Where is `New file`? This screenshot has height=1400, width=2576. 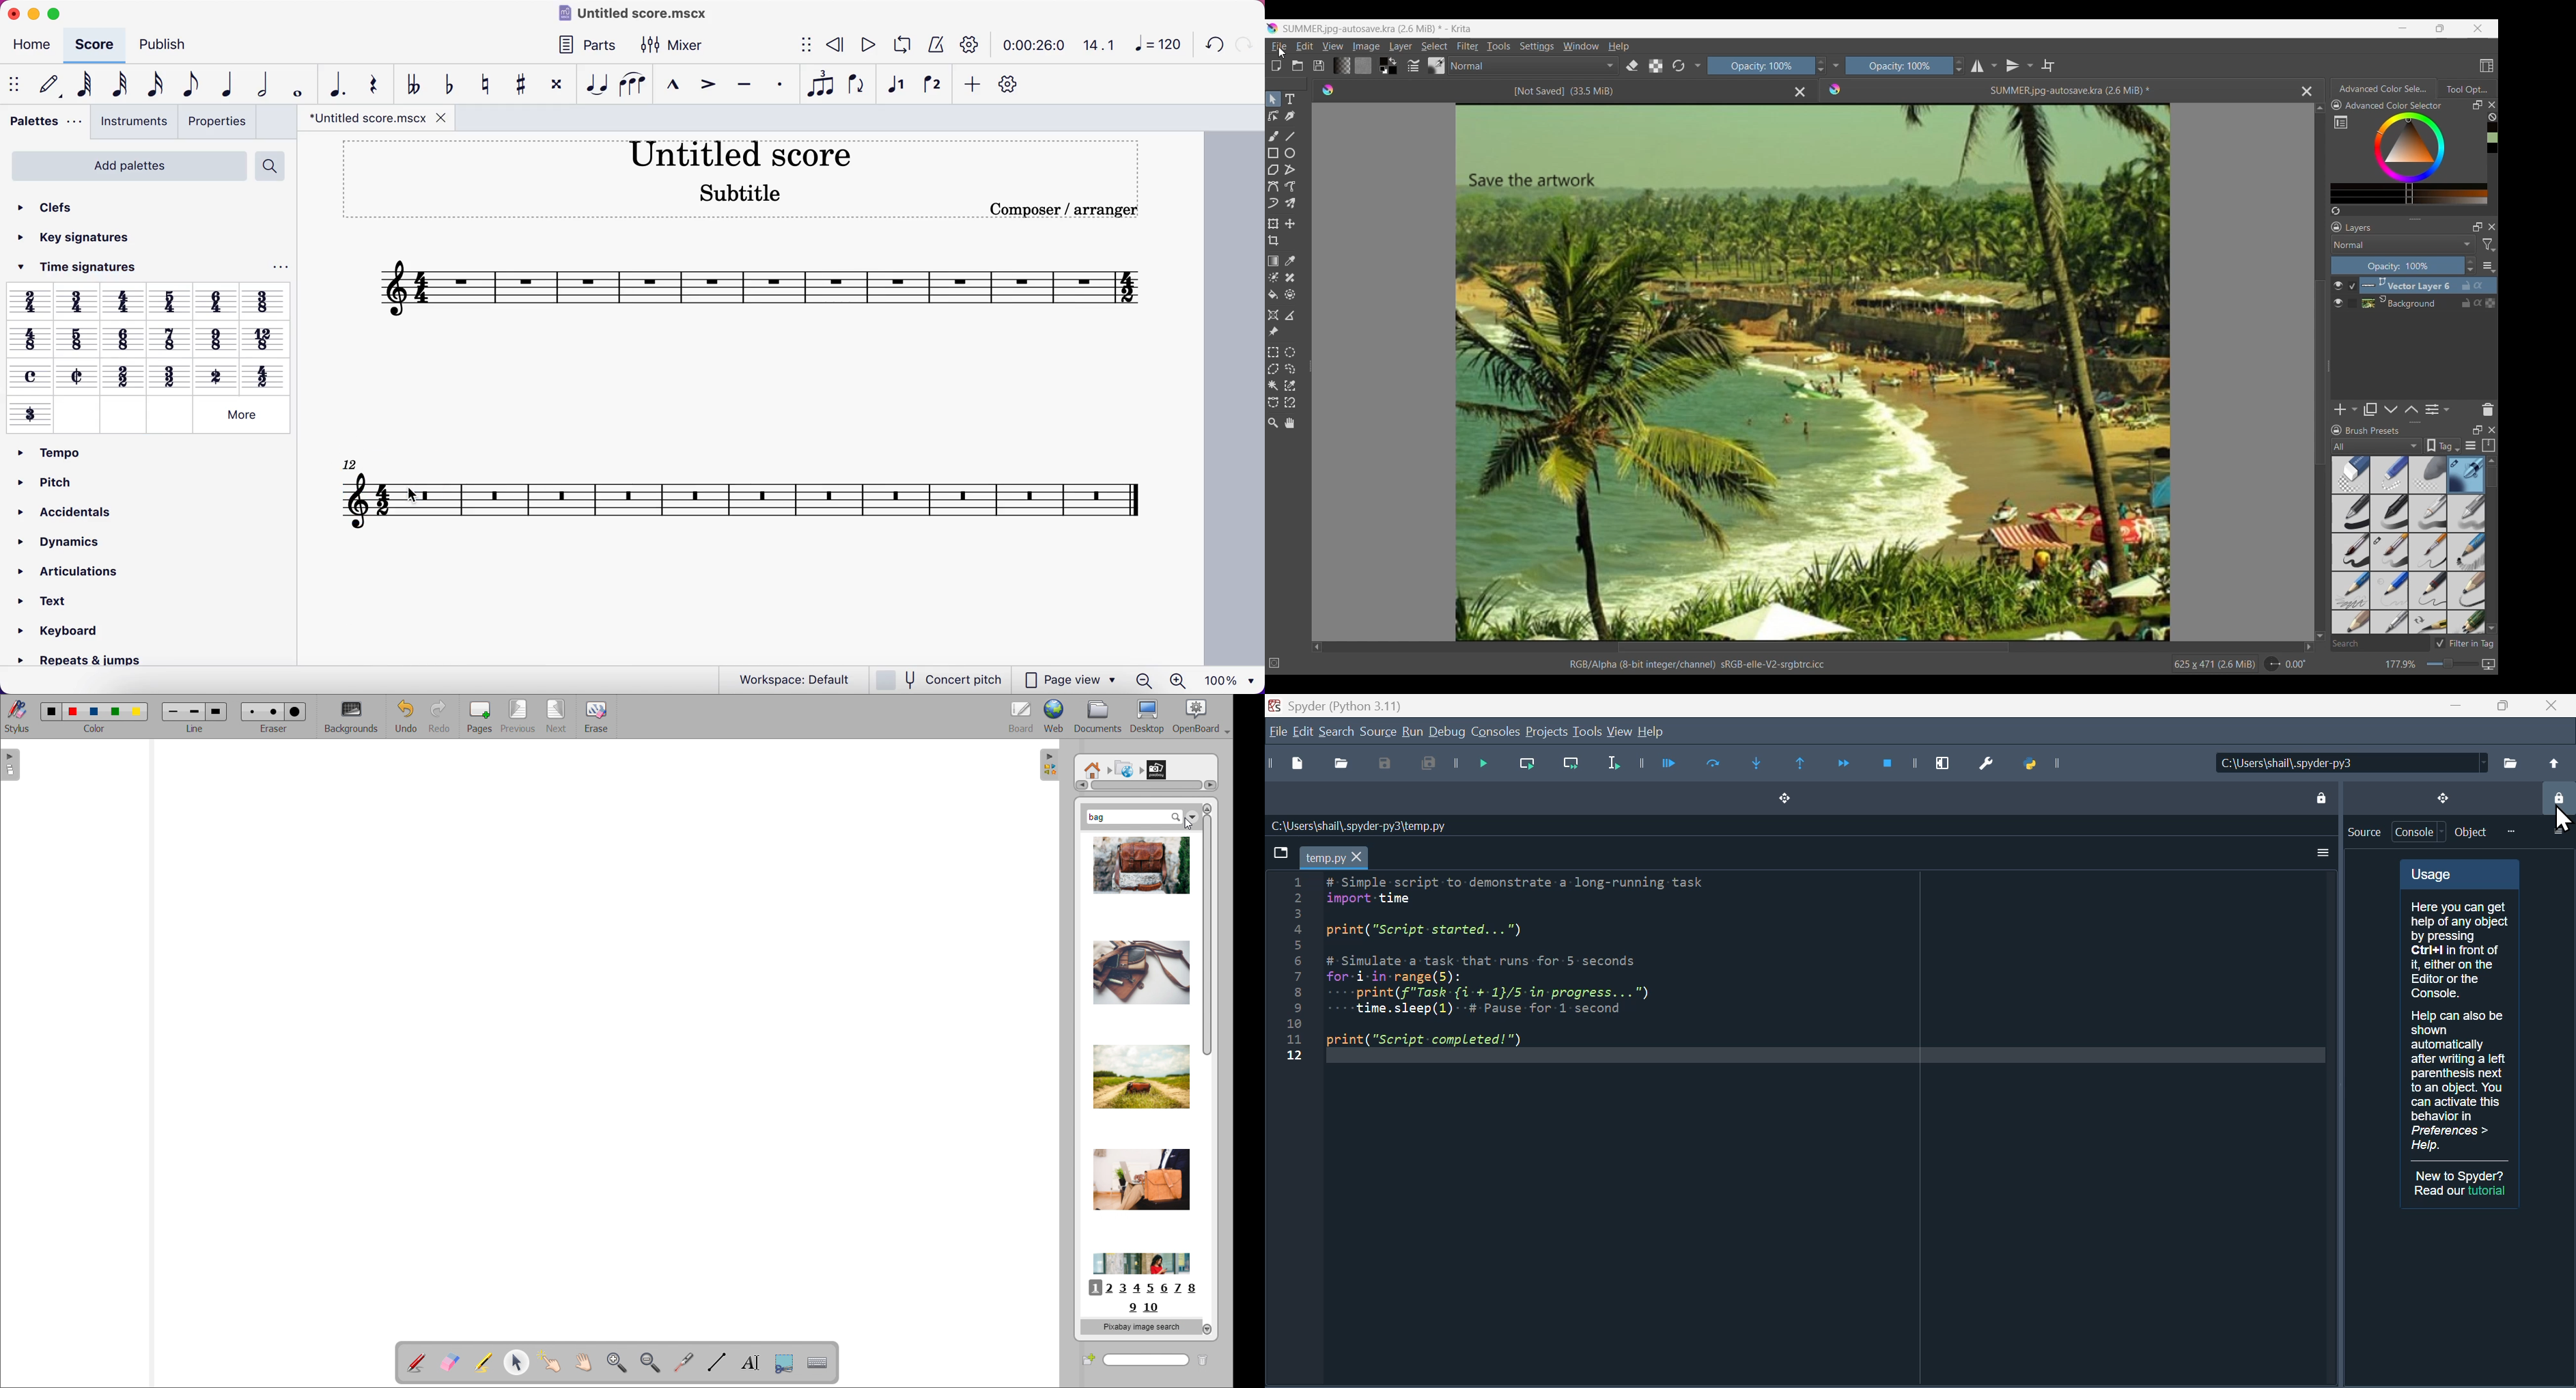
New file is located at coordinates (1300, 766).